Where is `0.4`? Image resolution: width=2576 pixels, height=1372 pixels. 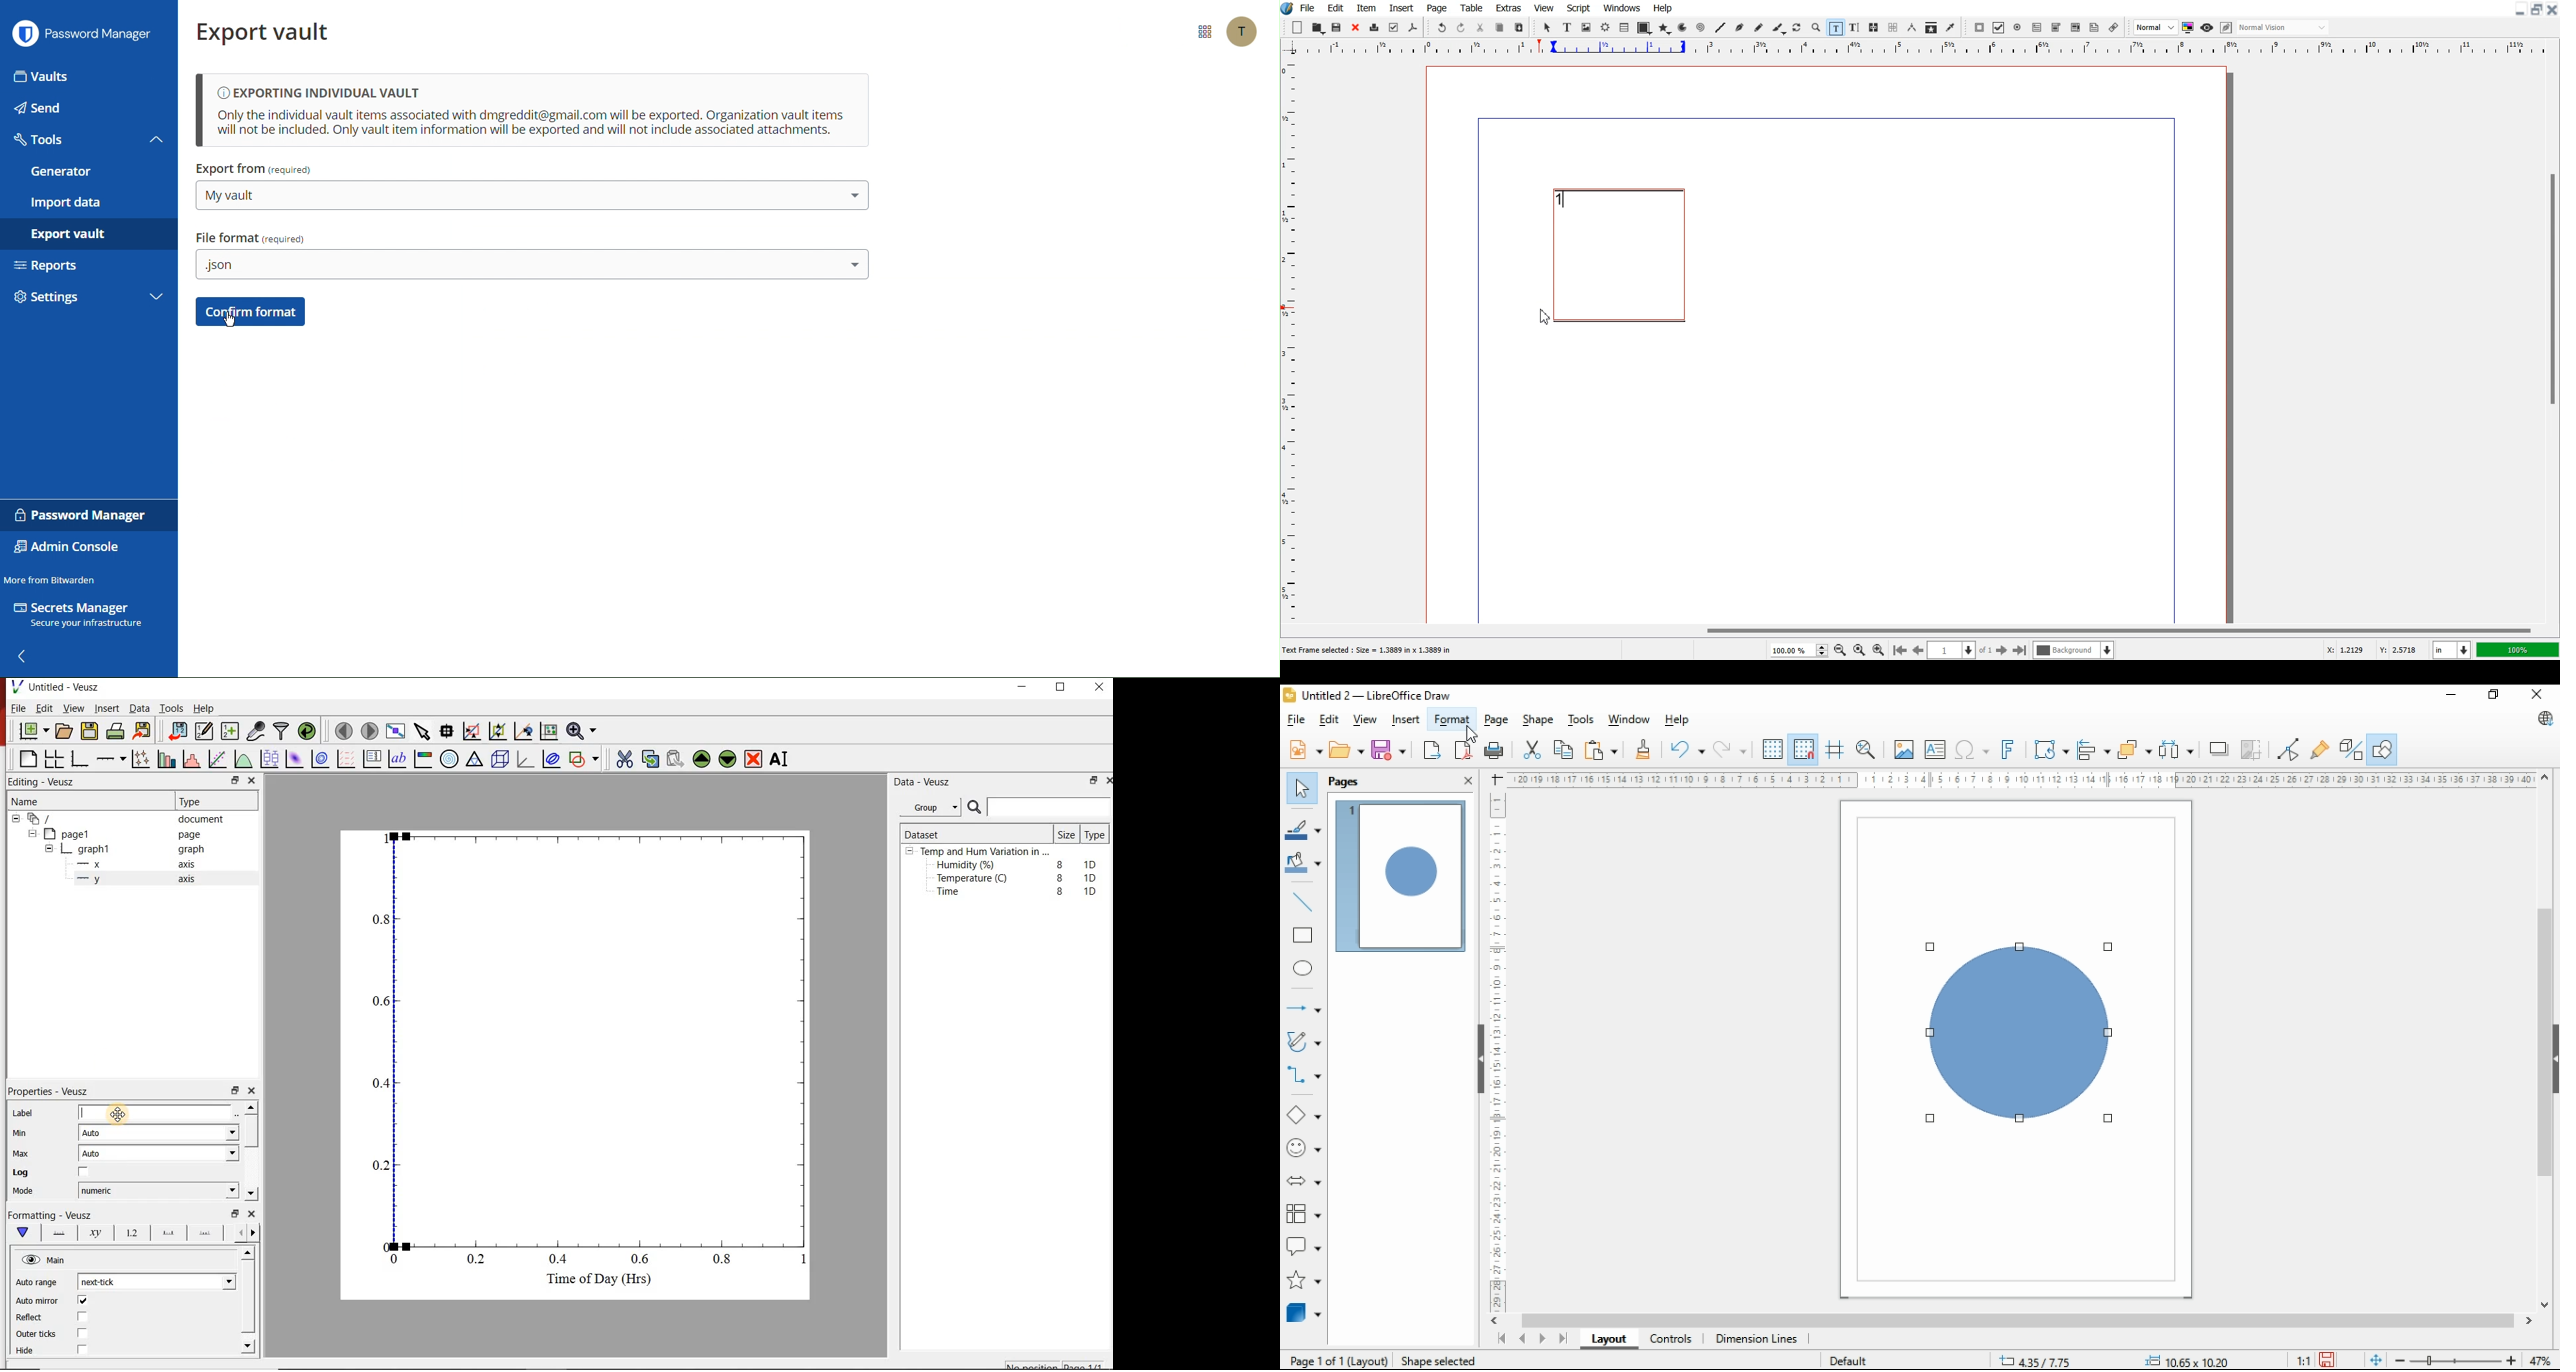 0.4 is located at coordinates (378, 1084).